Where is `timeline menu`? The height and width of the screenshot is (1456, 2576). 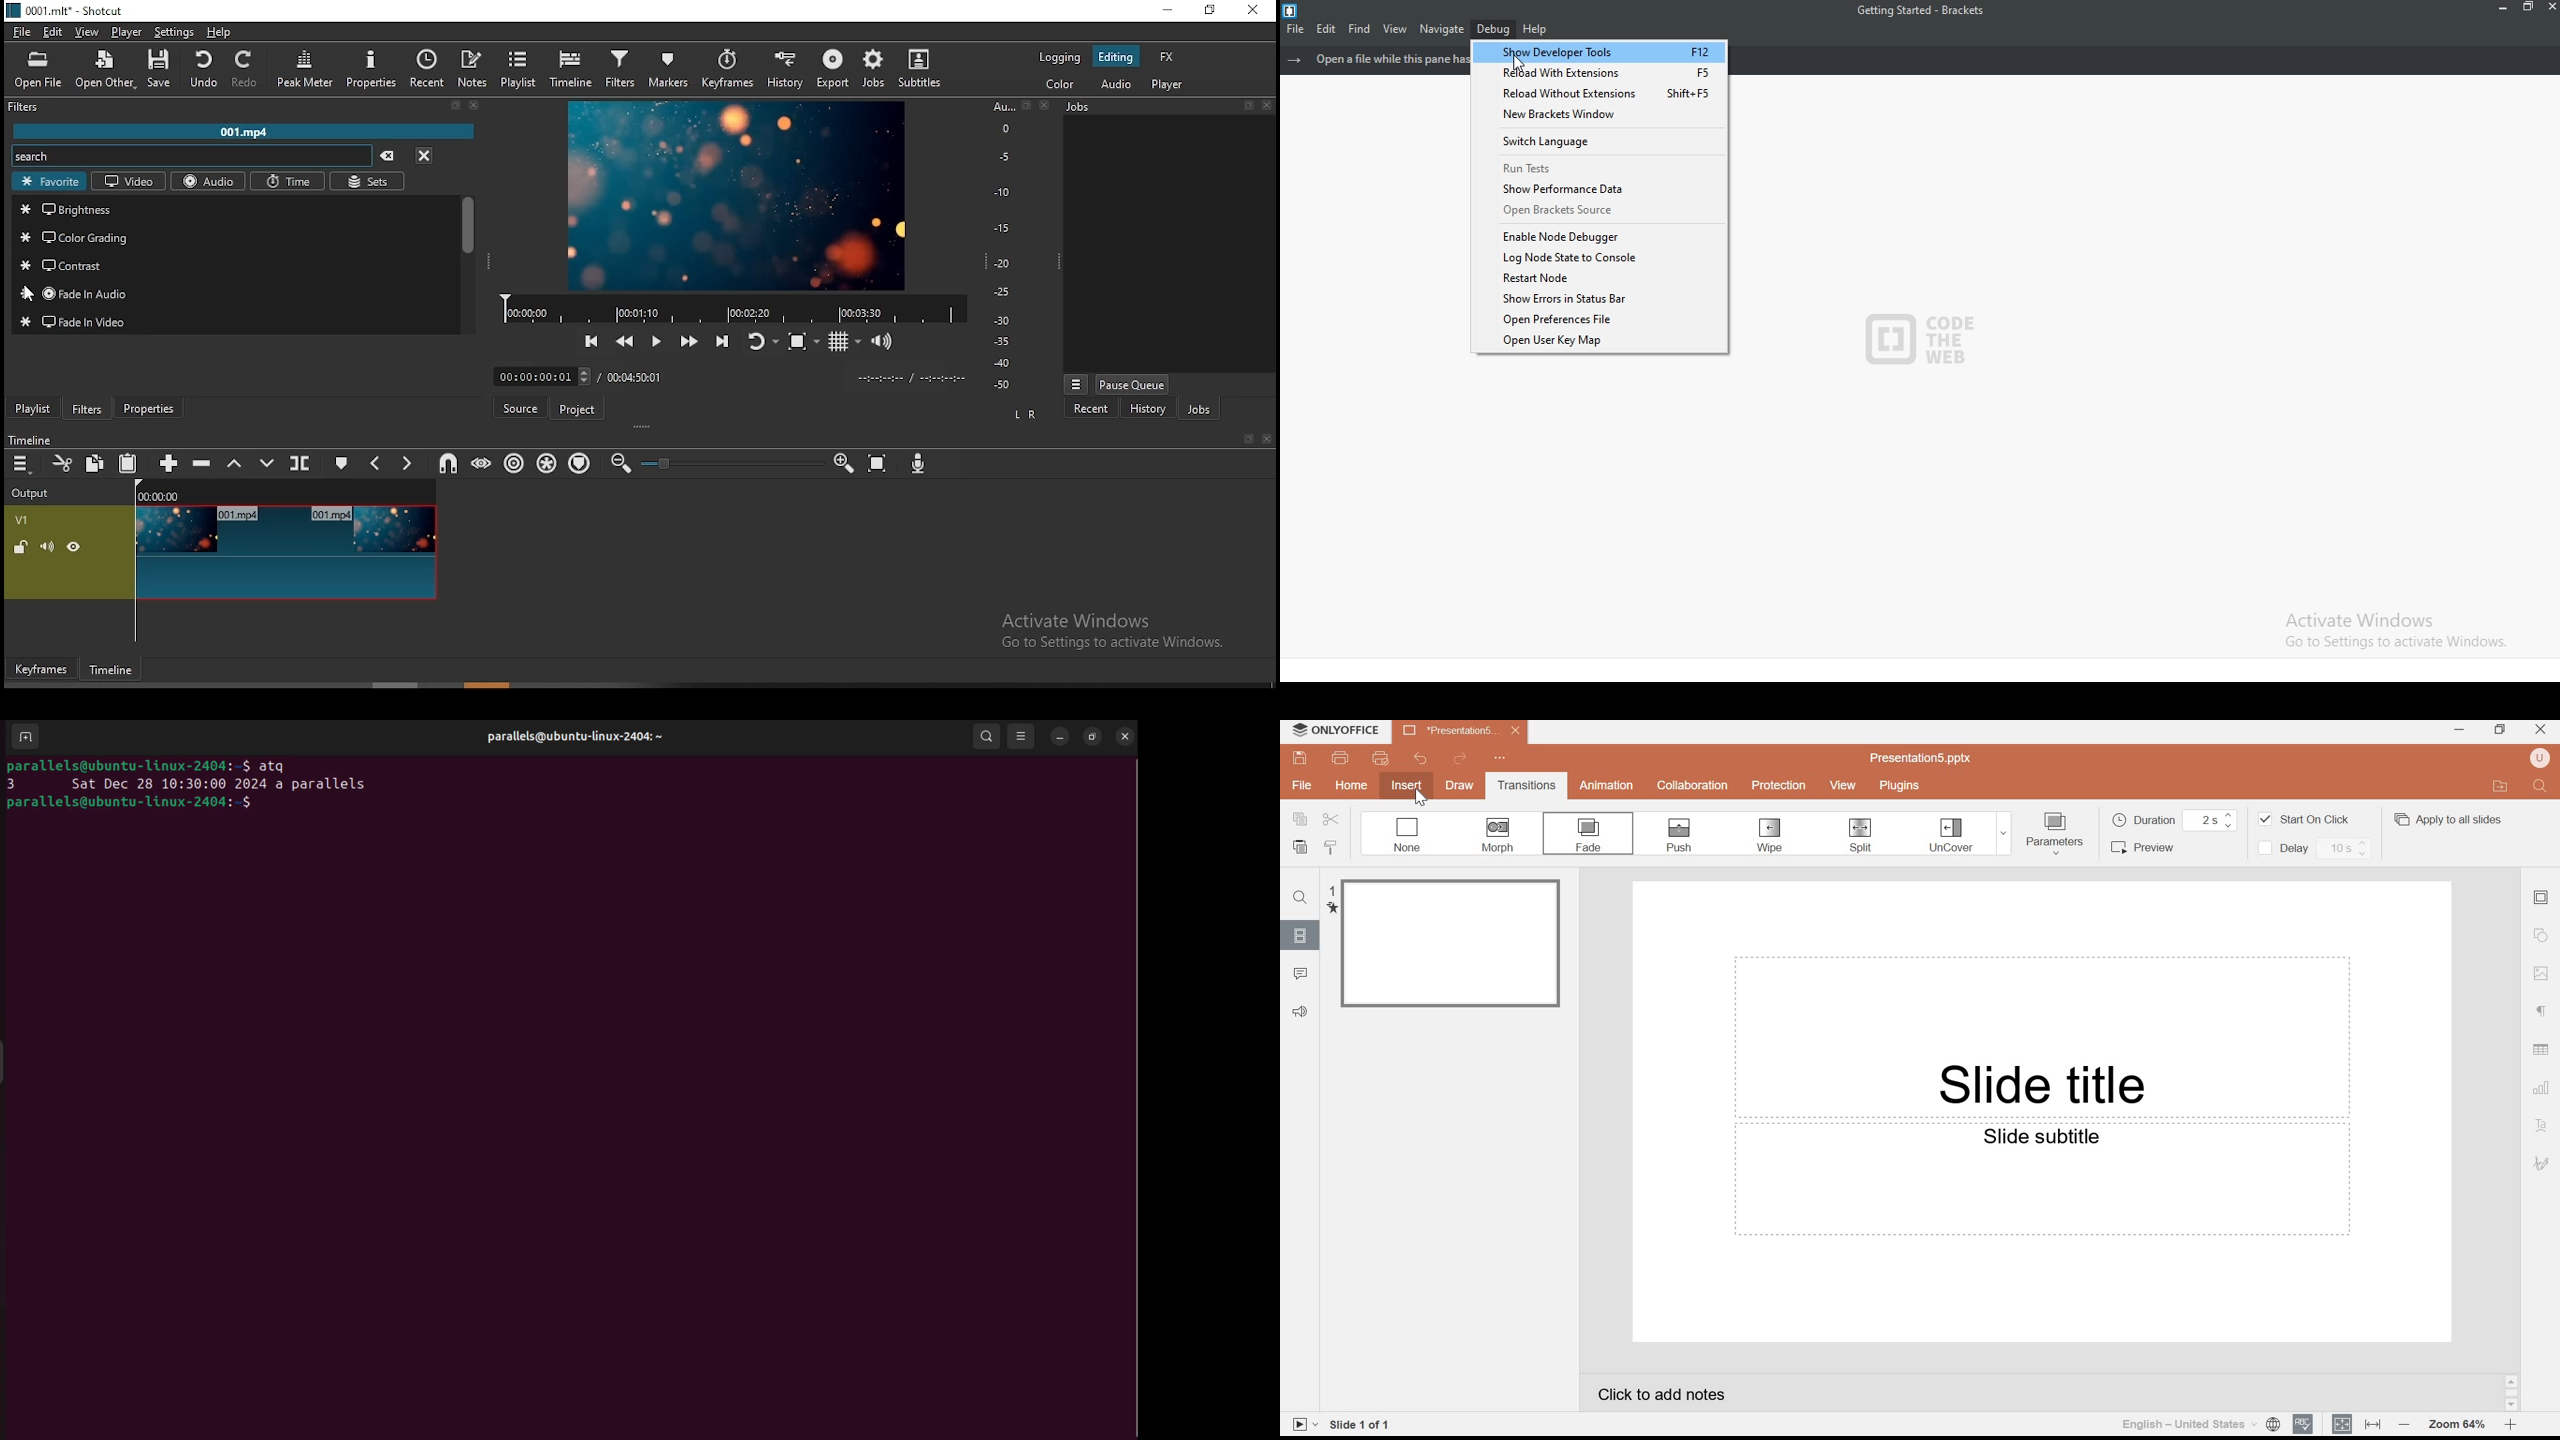
timeline menu is located at coordinates (22, 463).